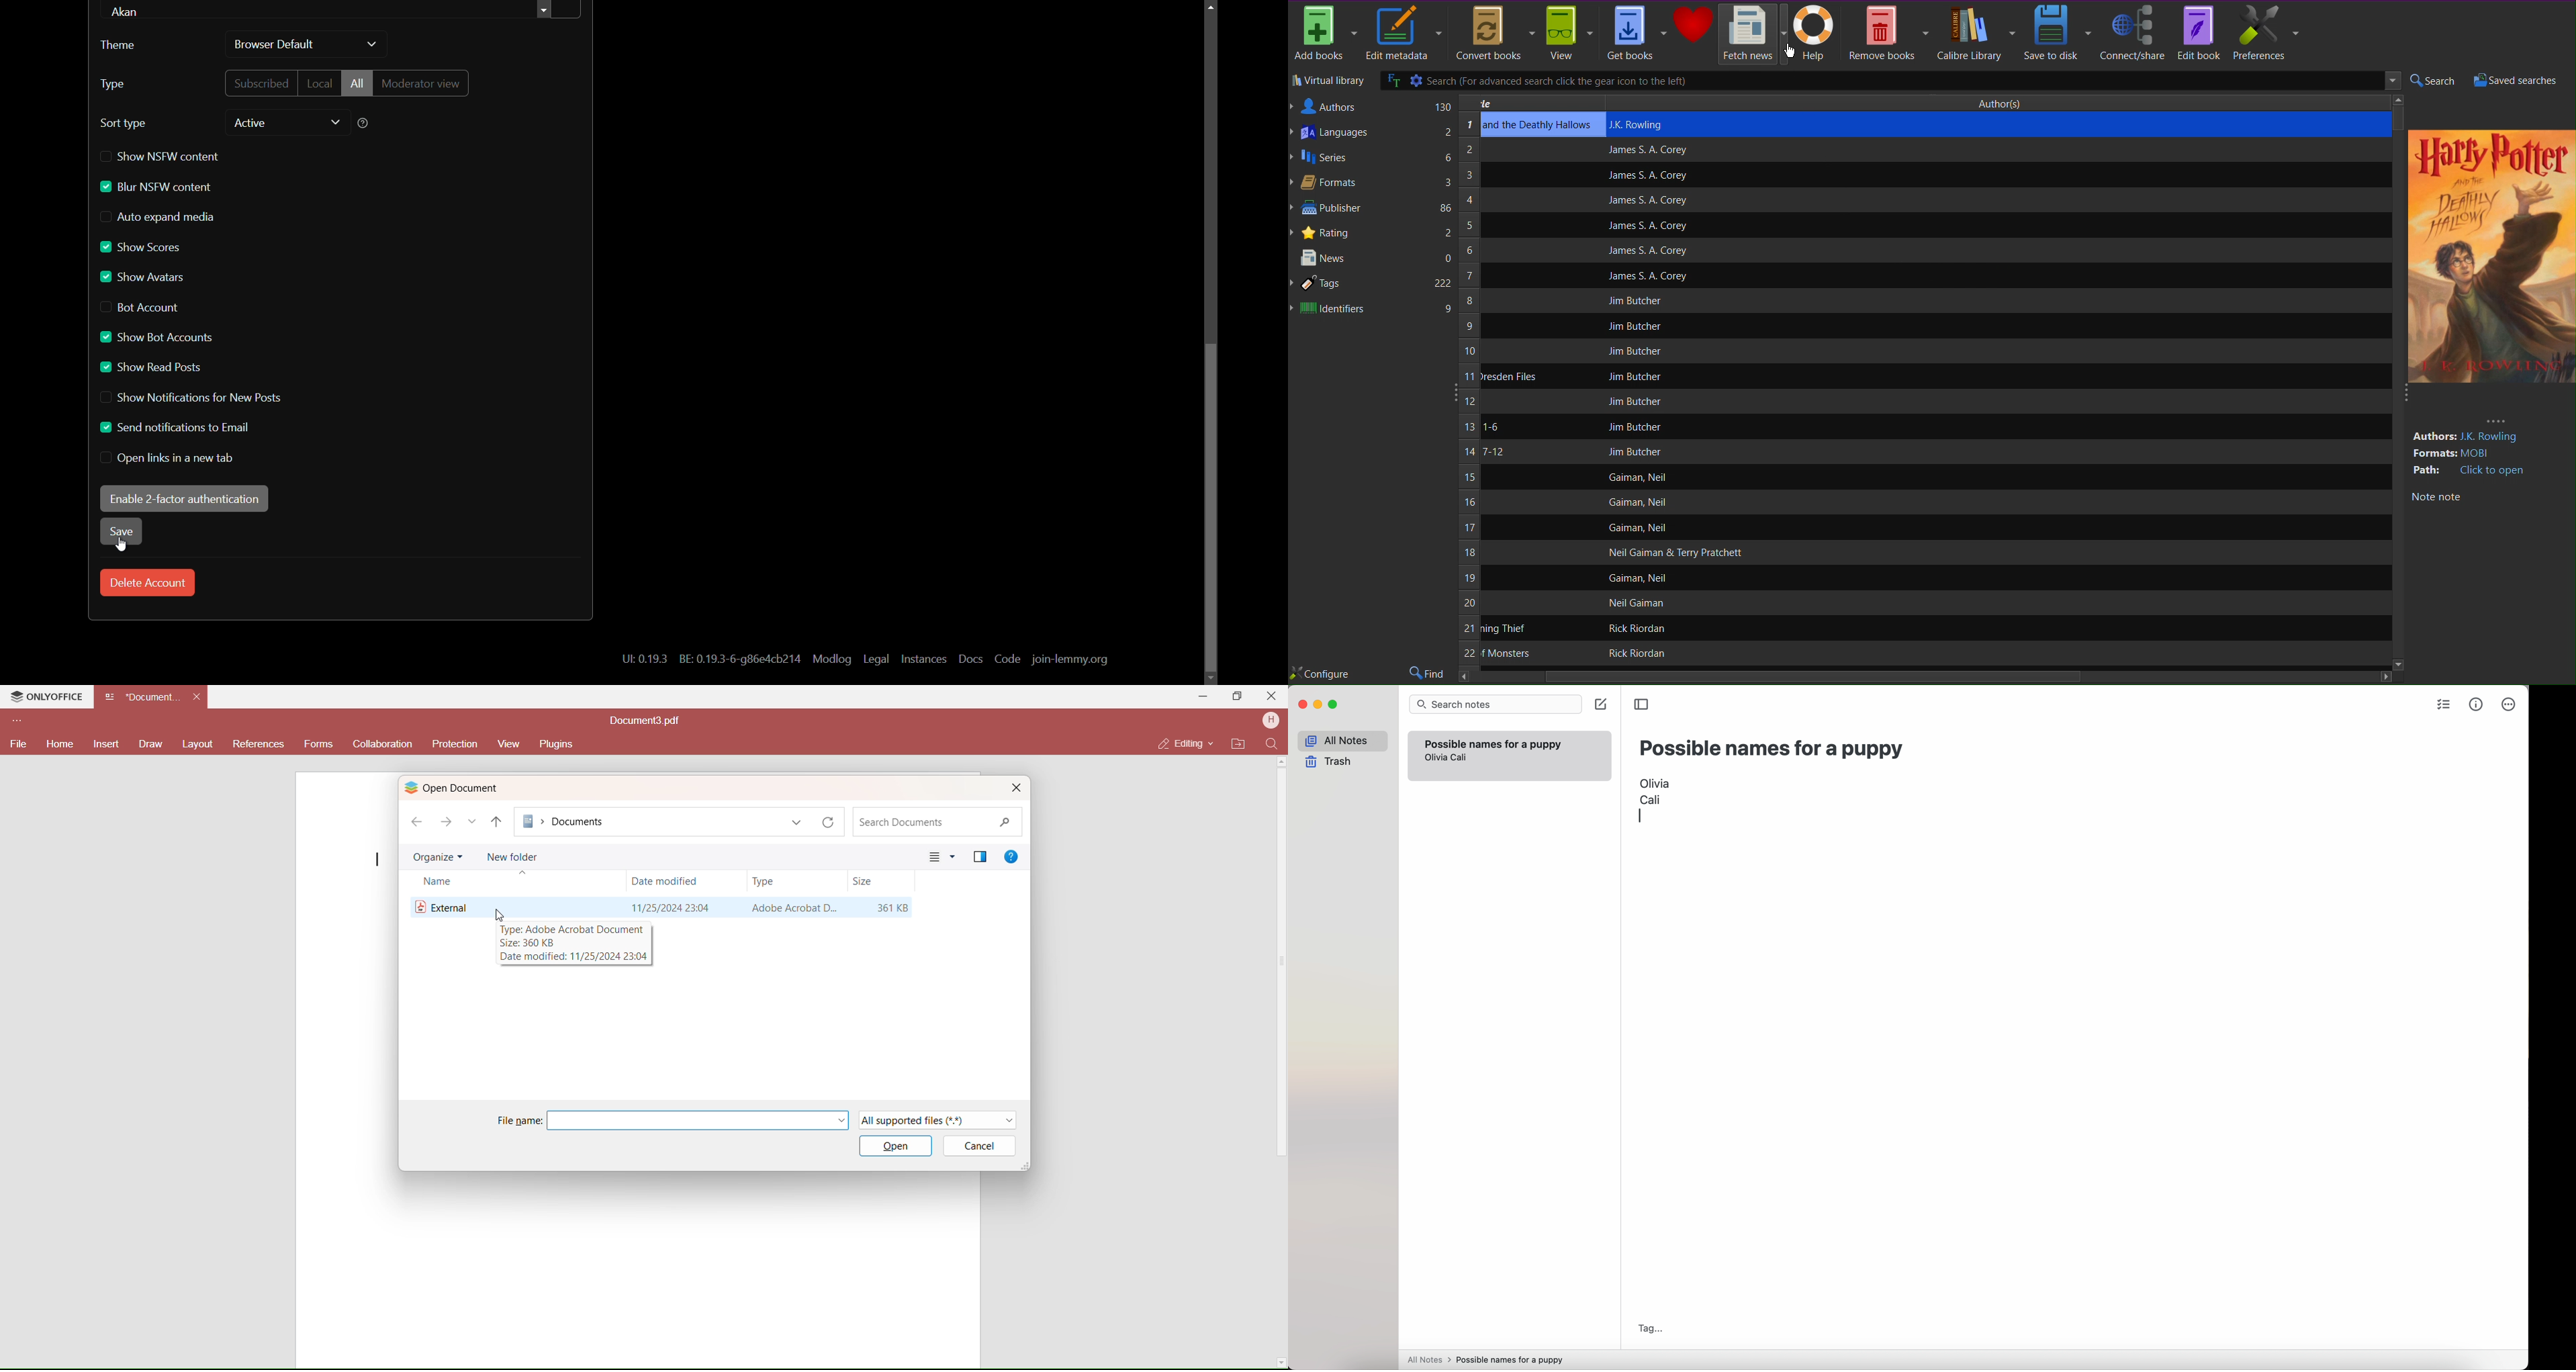 The width and height of the screenshot is (2576, 1372). I want to click on recent locations, so click(472, 822).